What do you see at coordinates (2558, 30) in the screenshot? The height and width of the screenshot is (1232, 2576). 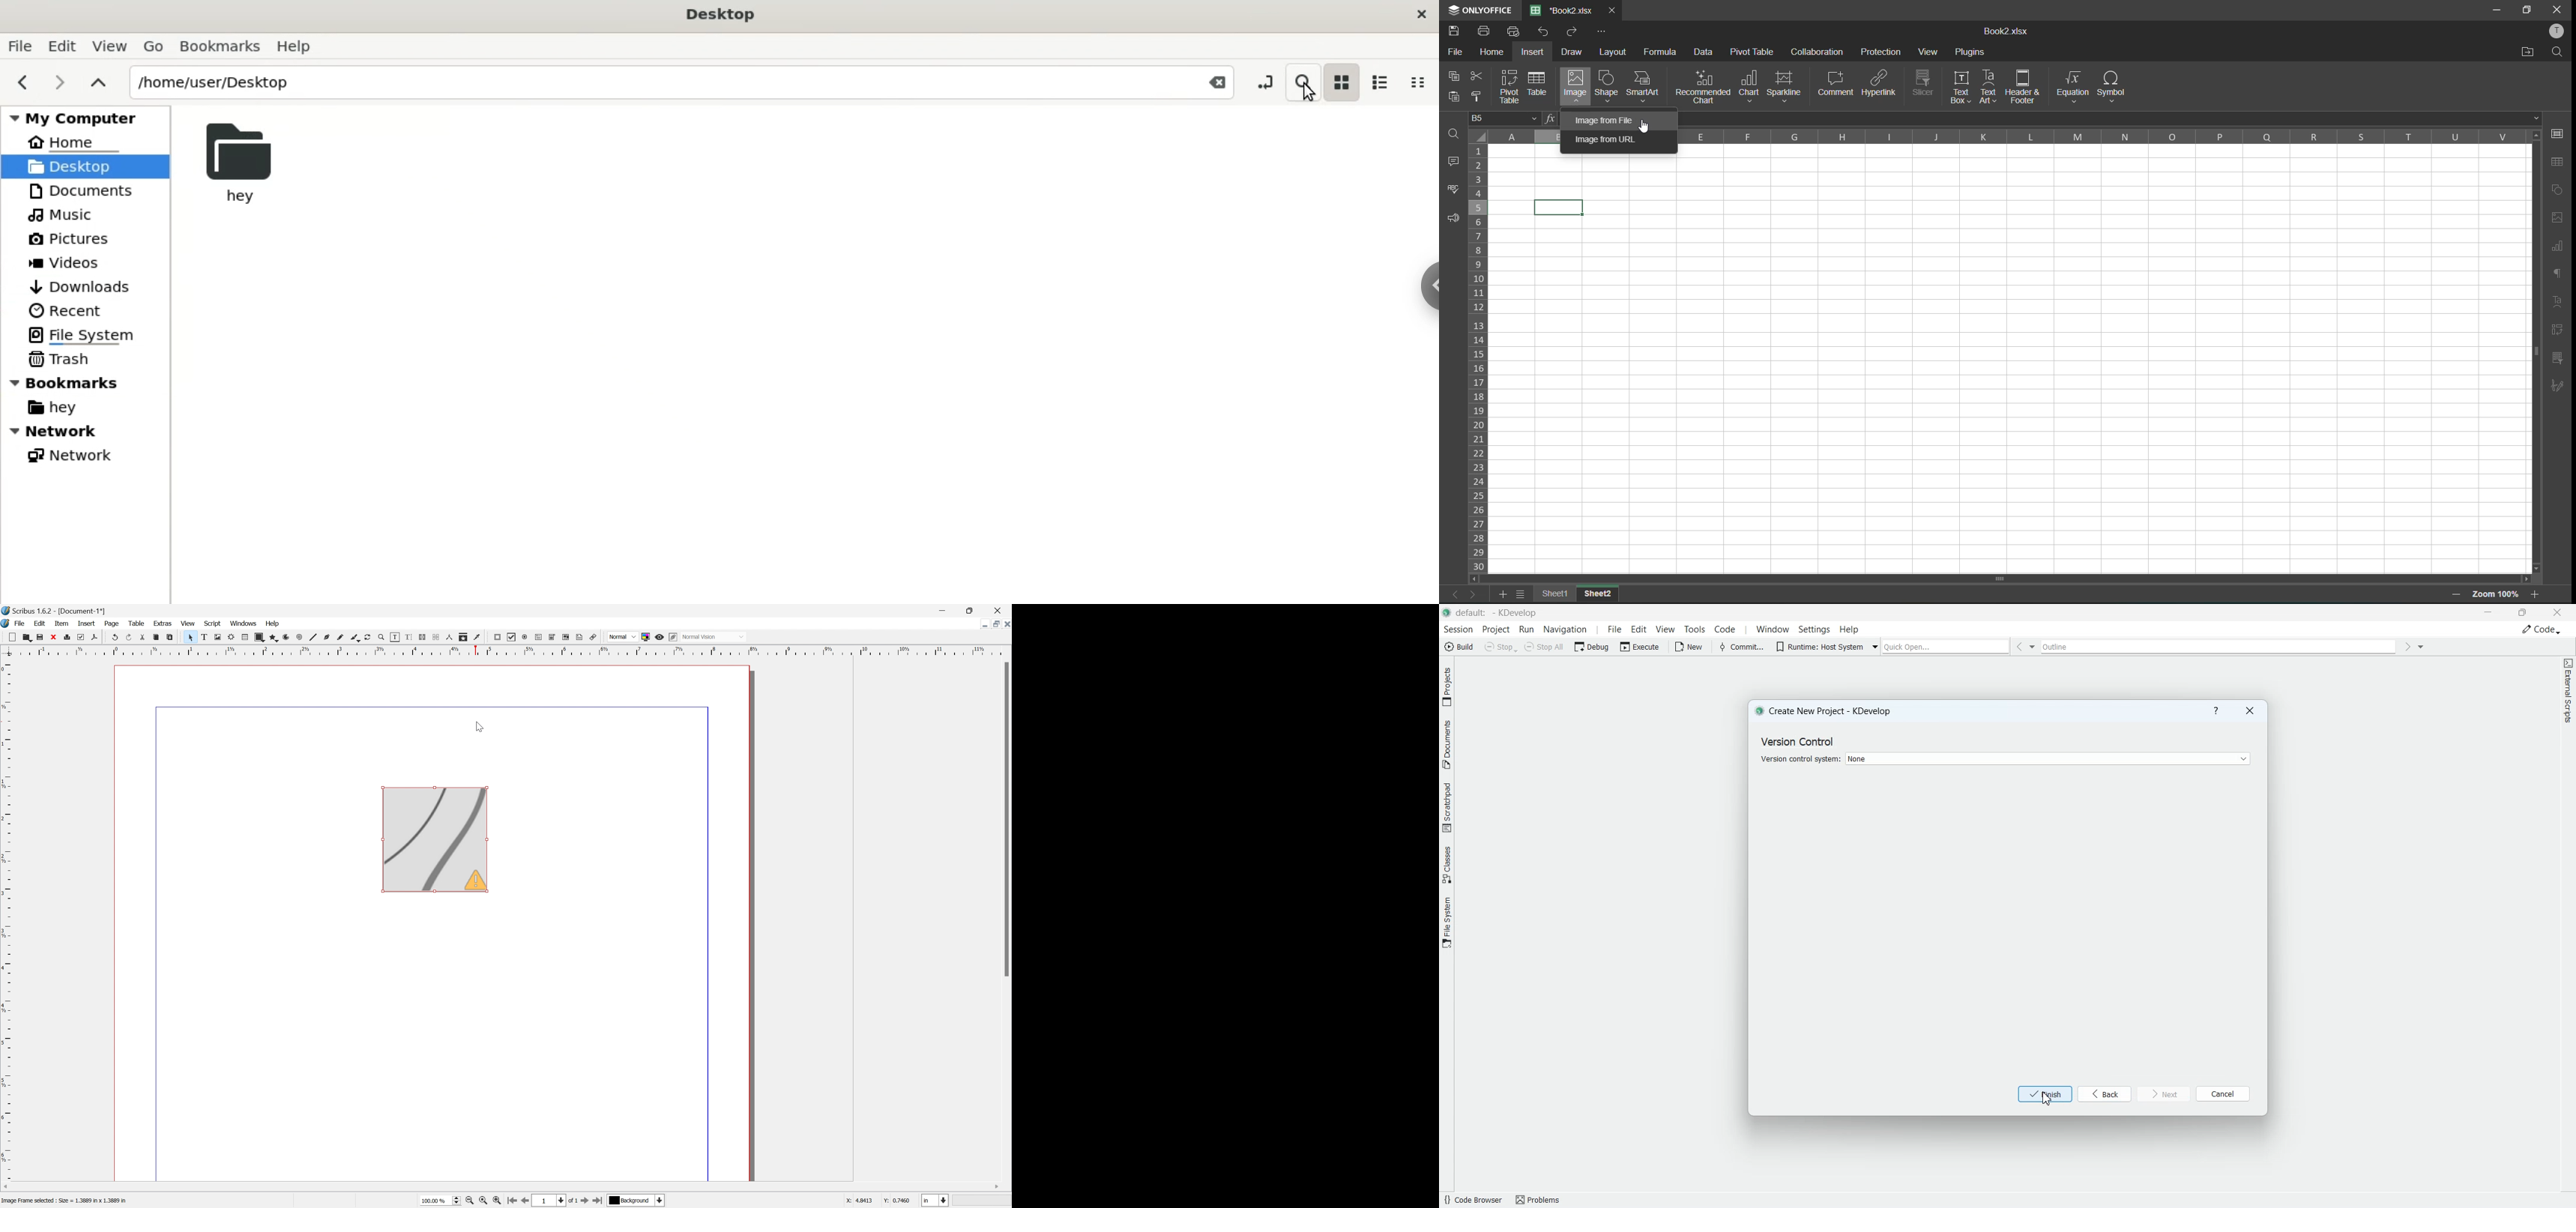 I see `profile` at bounding box center [2558, 30].